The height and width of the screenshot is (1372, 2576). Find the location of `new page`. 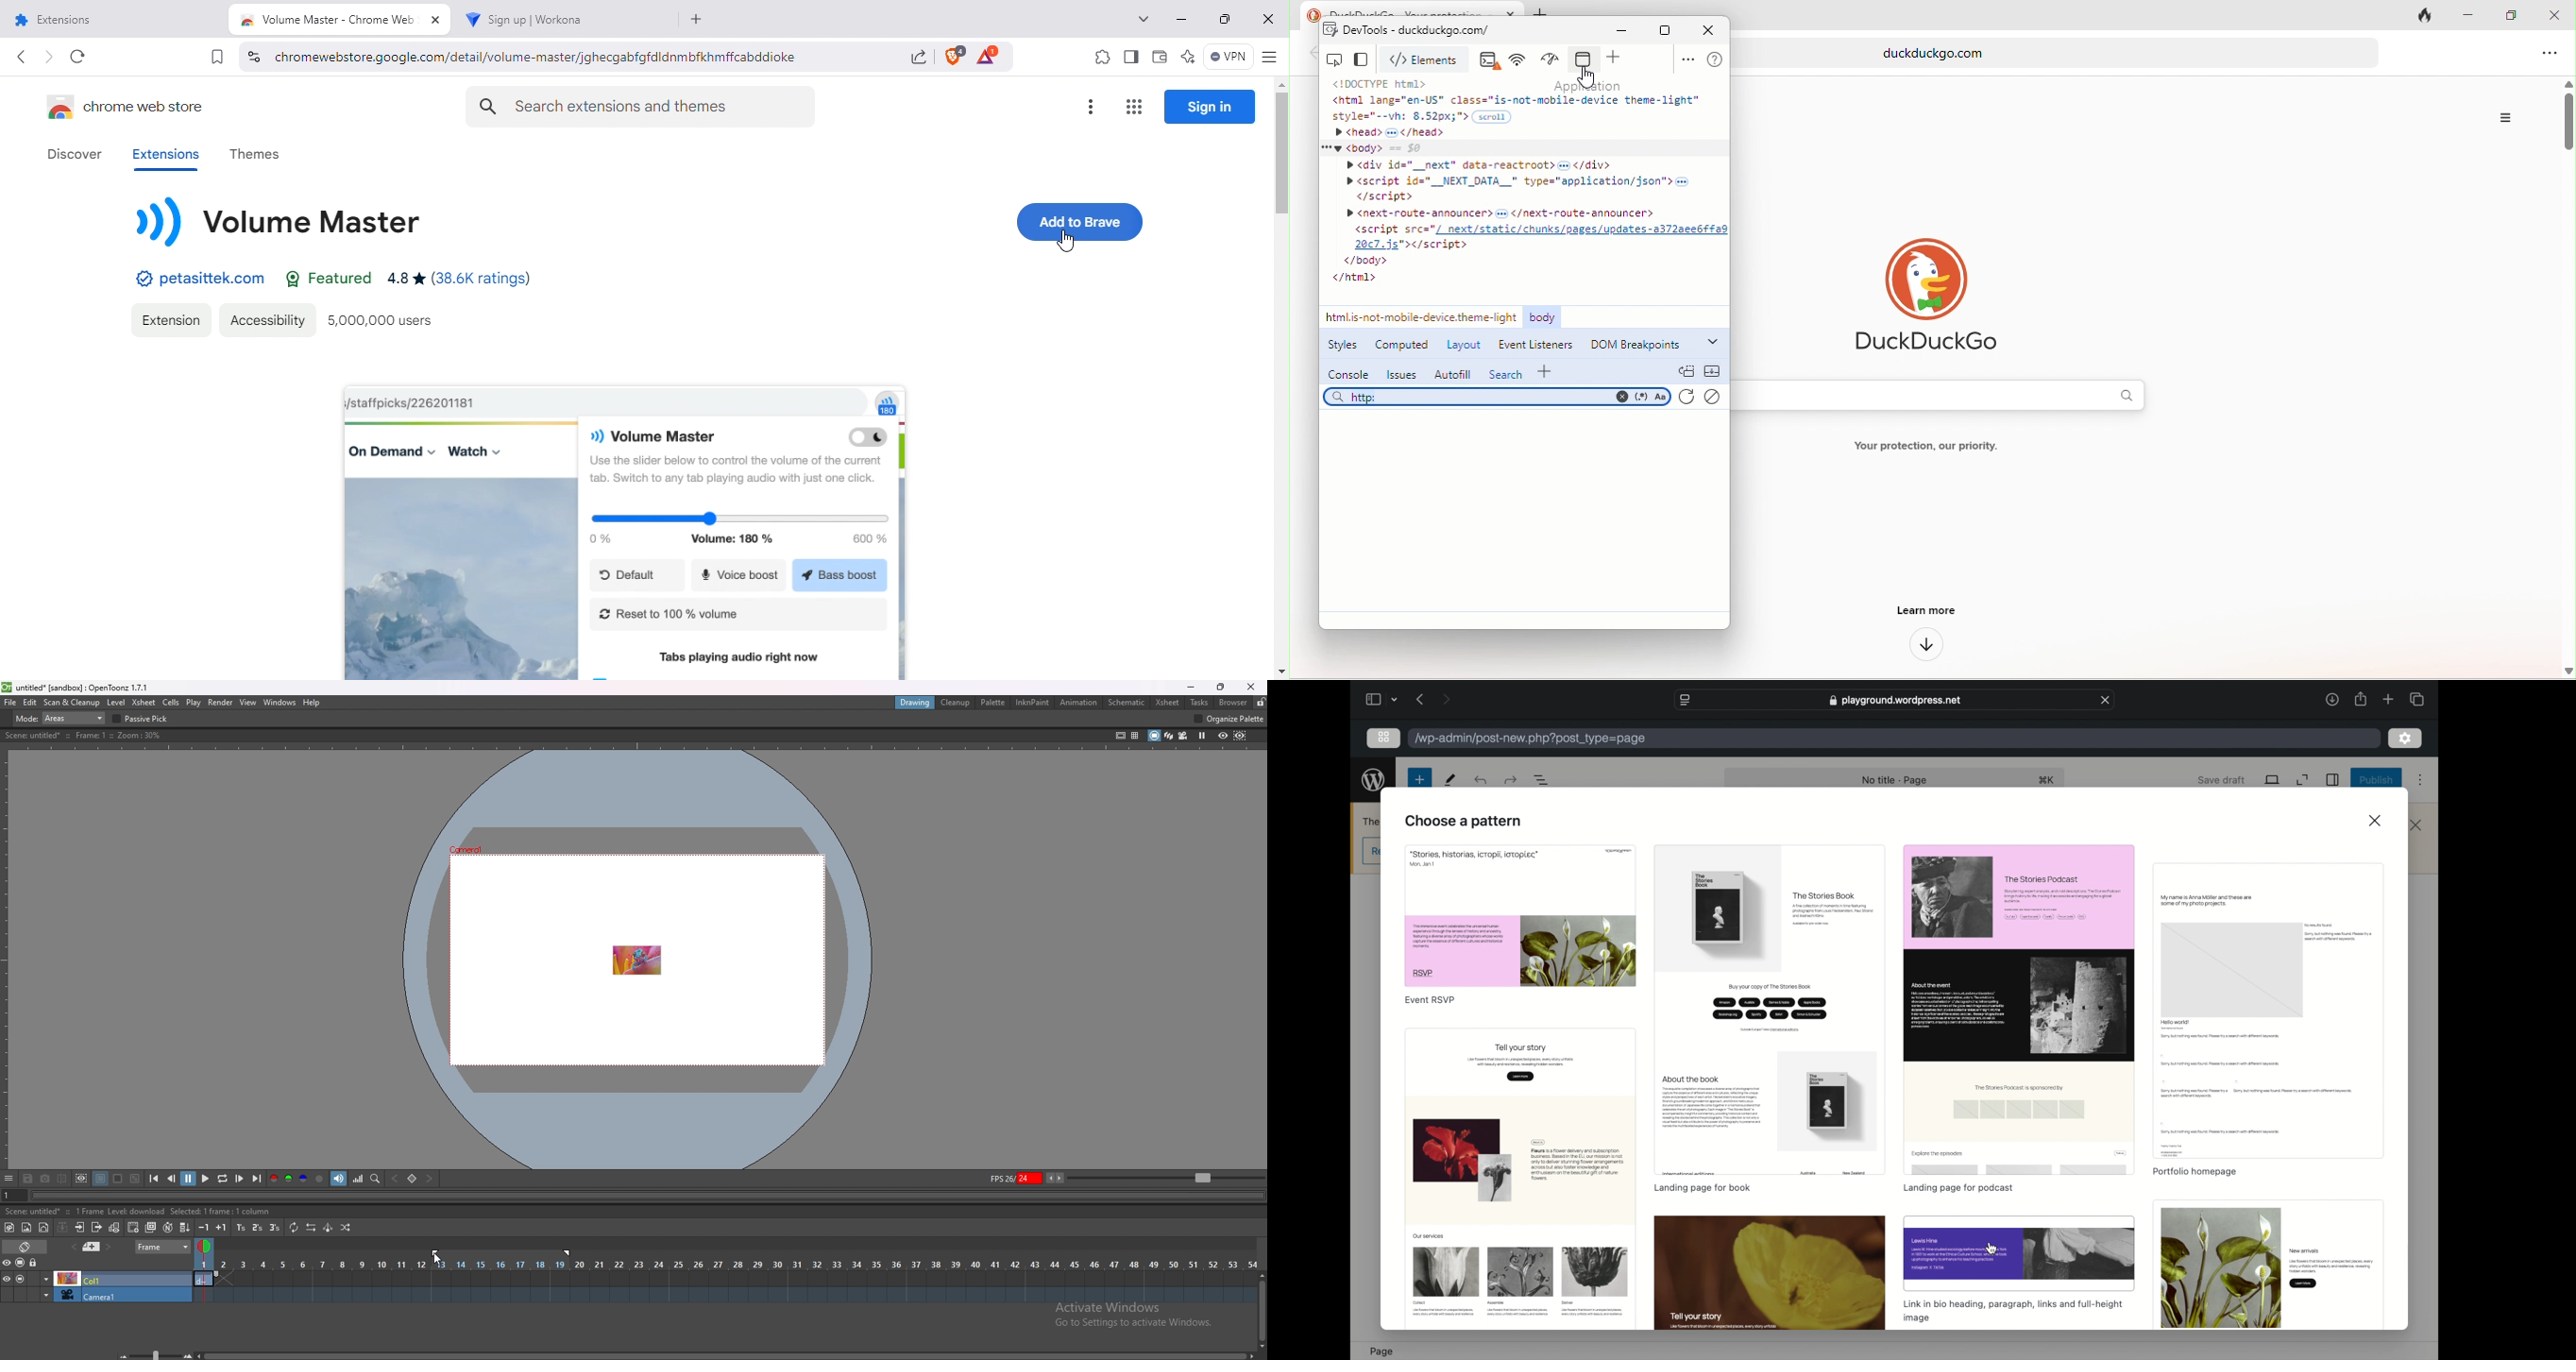

new page is located at coordinates (1420, 780).